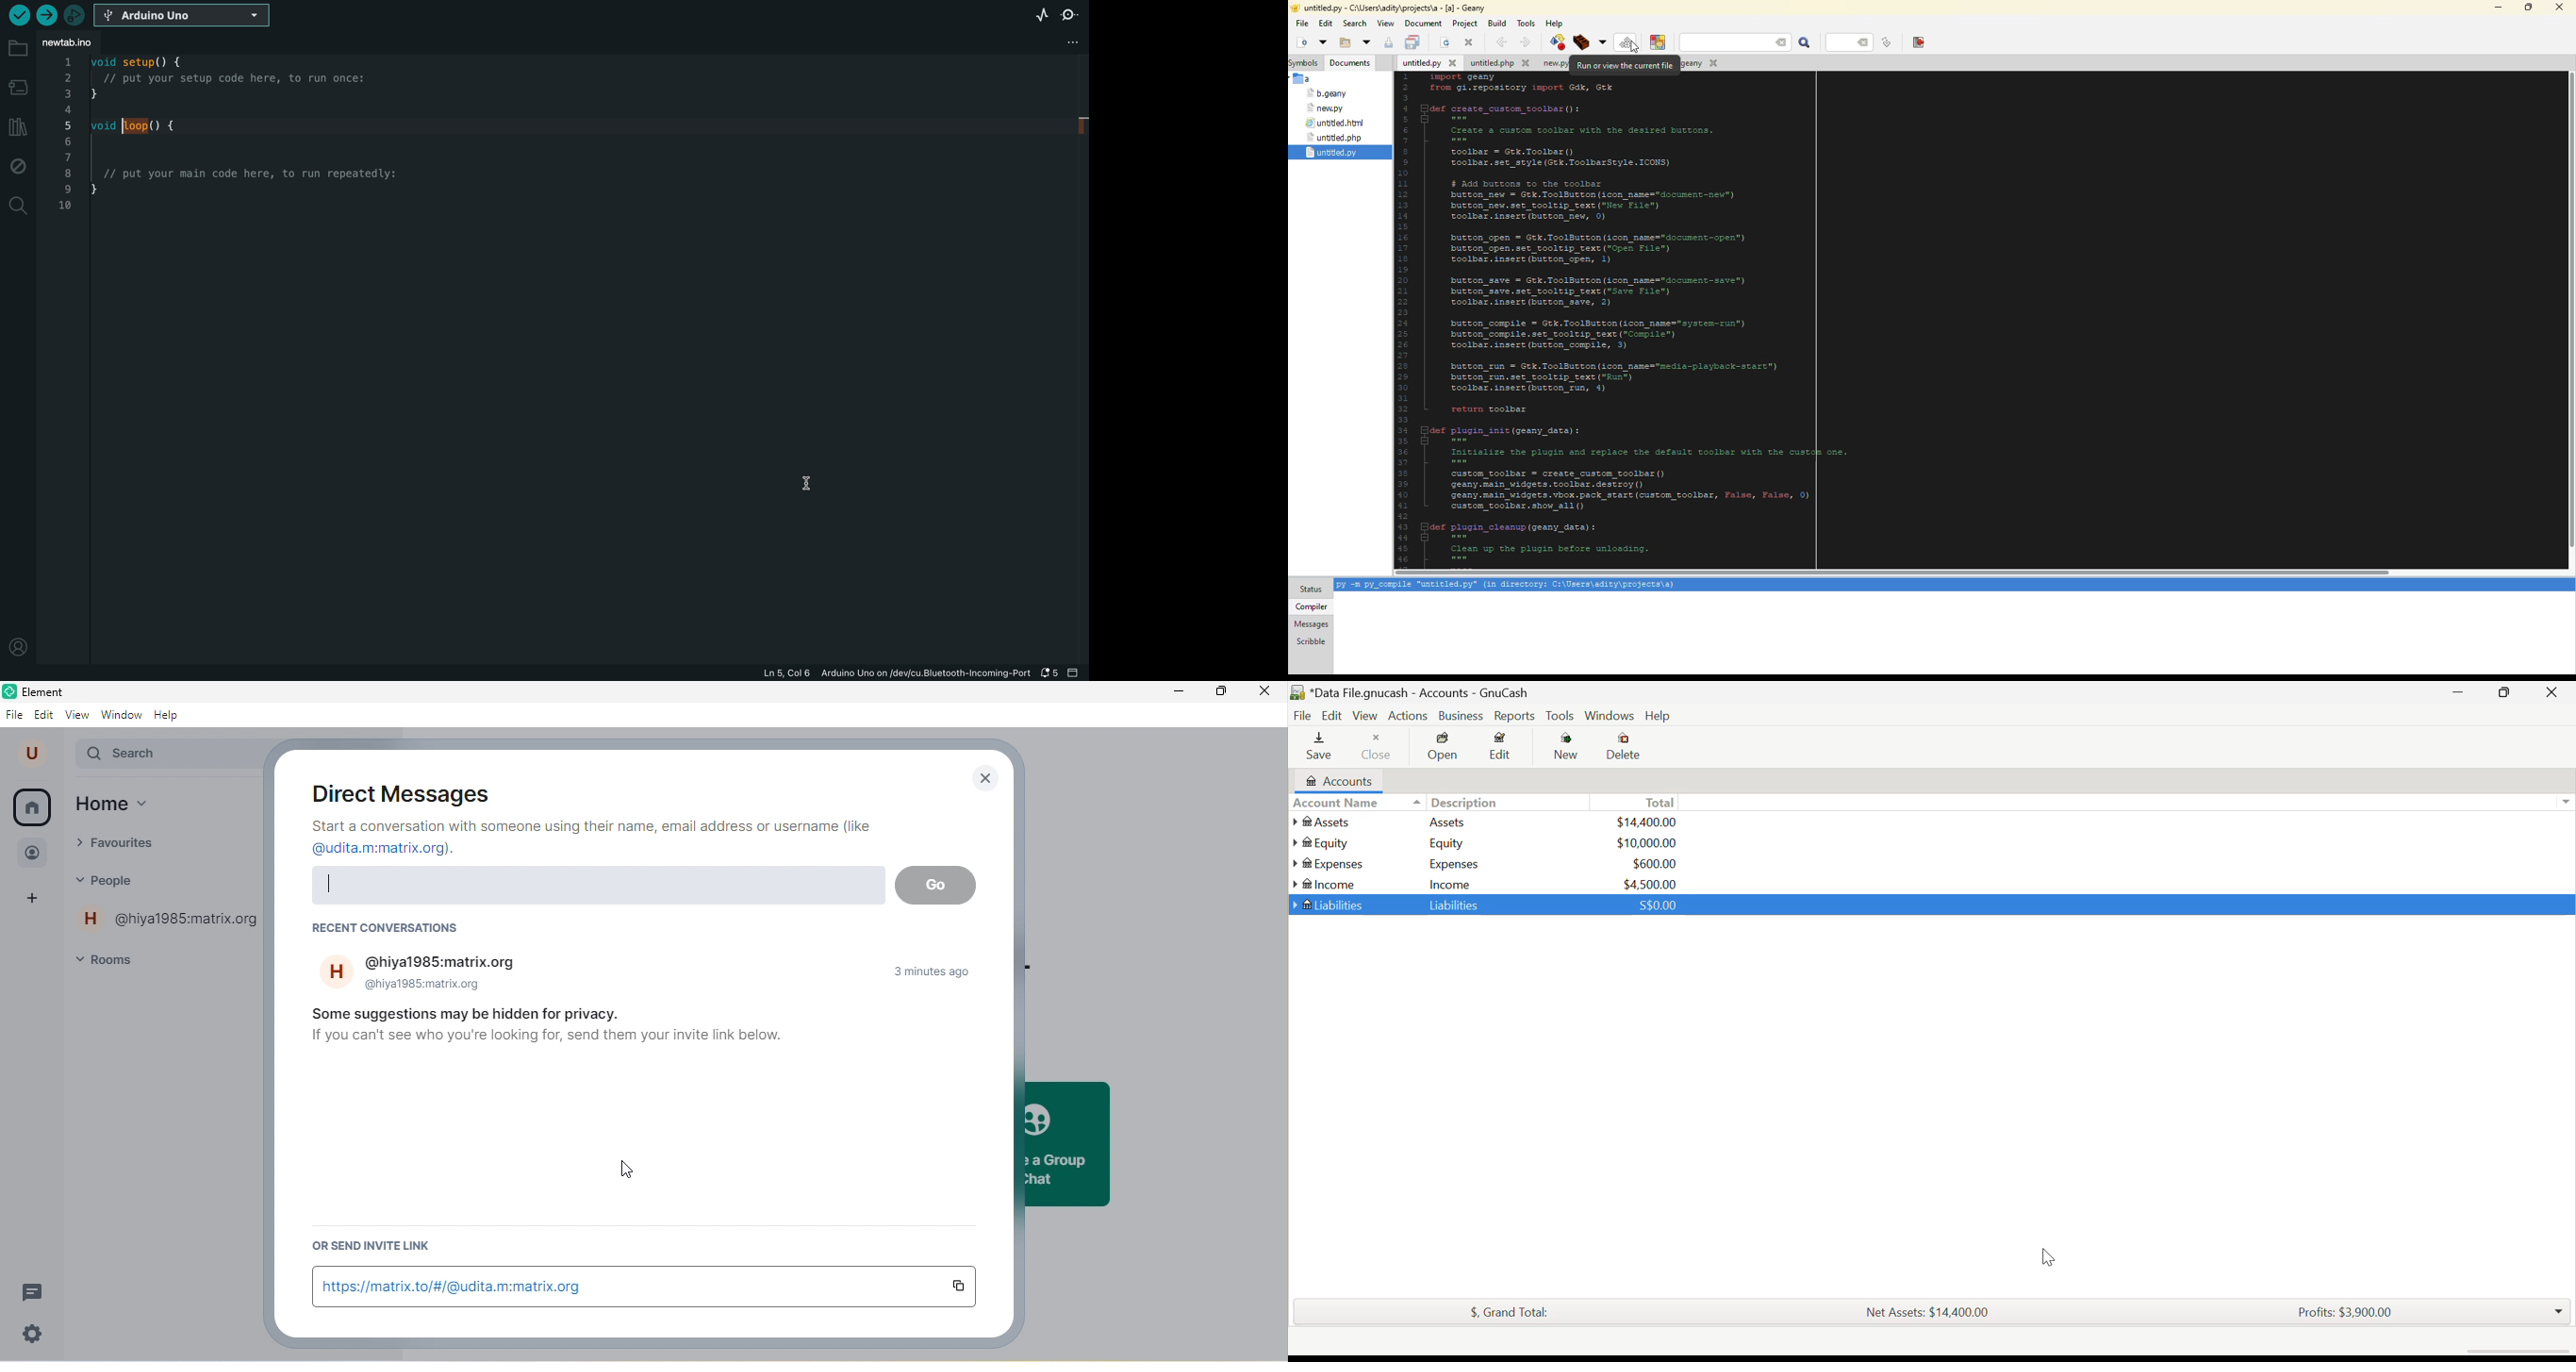  What do you see at coordinates (1313, 748) in the screenshot?
I see `Save` at bounding box center [1313, 748].